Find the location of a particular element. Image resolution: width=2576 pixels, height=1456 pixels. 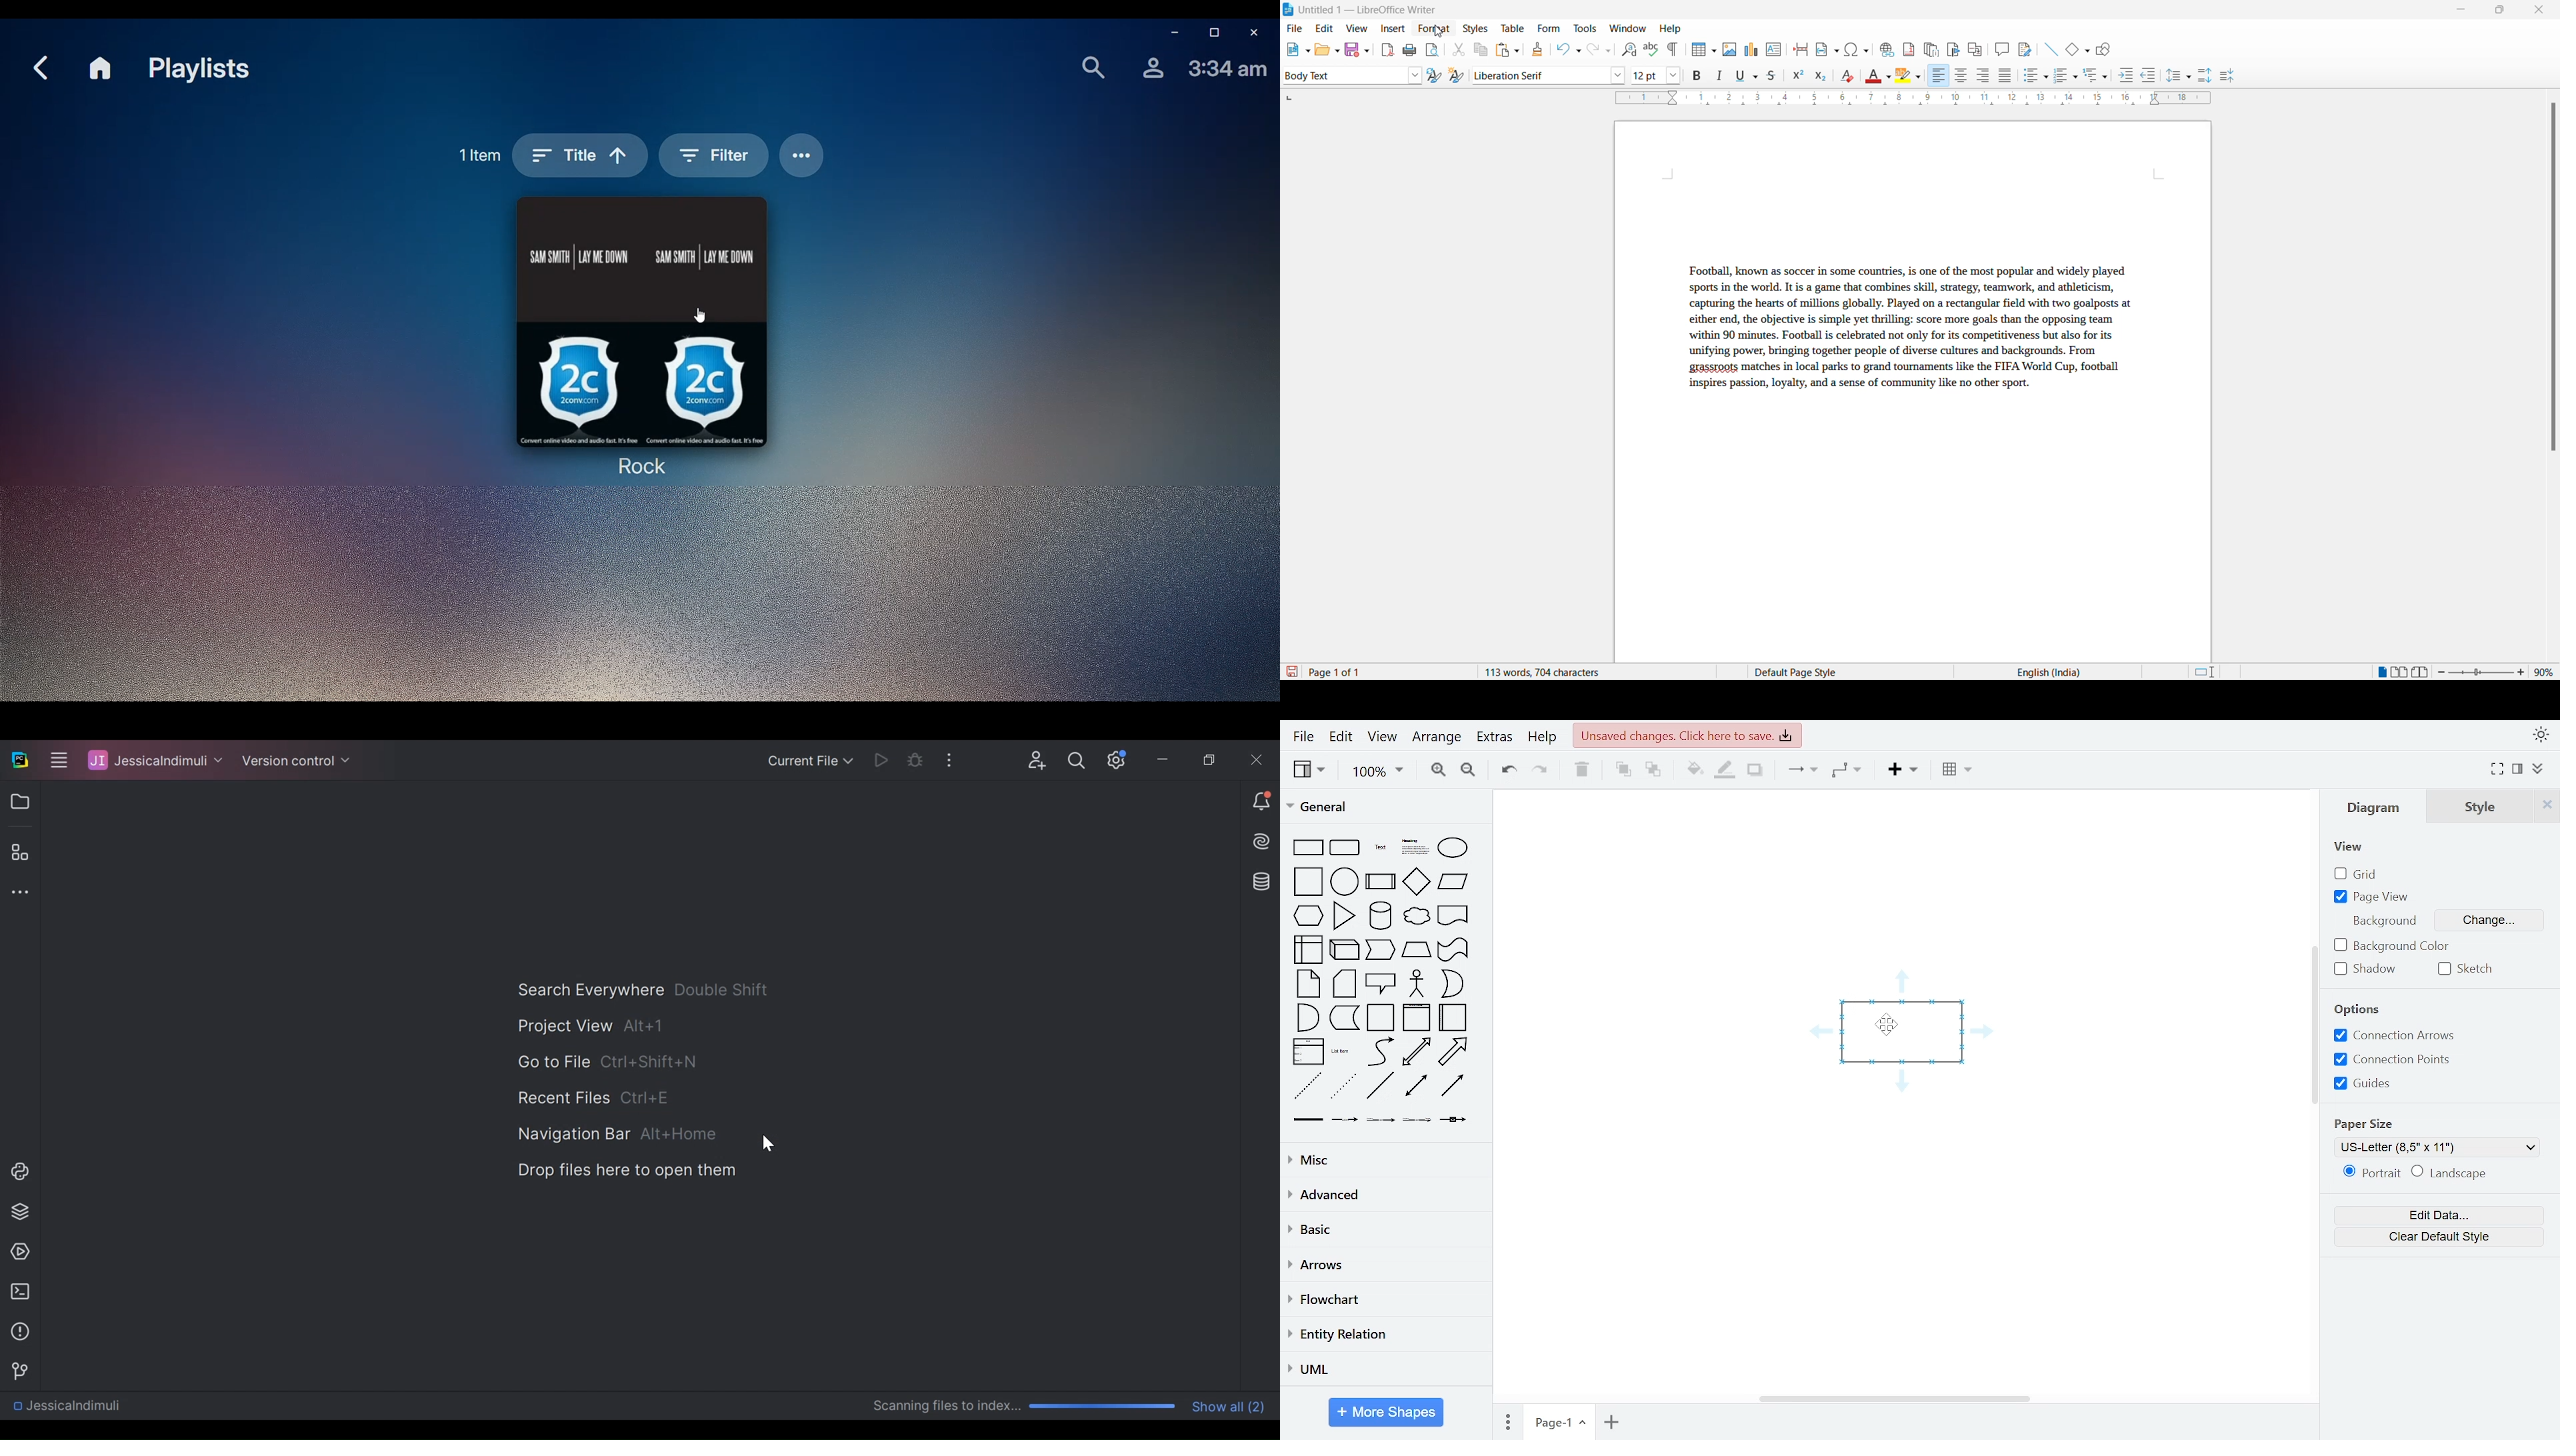

100% is located at coordinates (1375, 773).